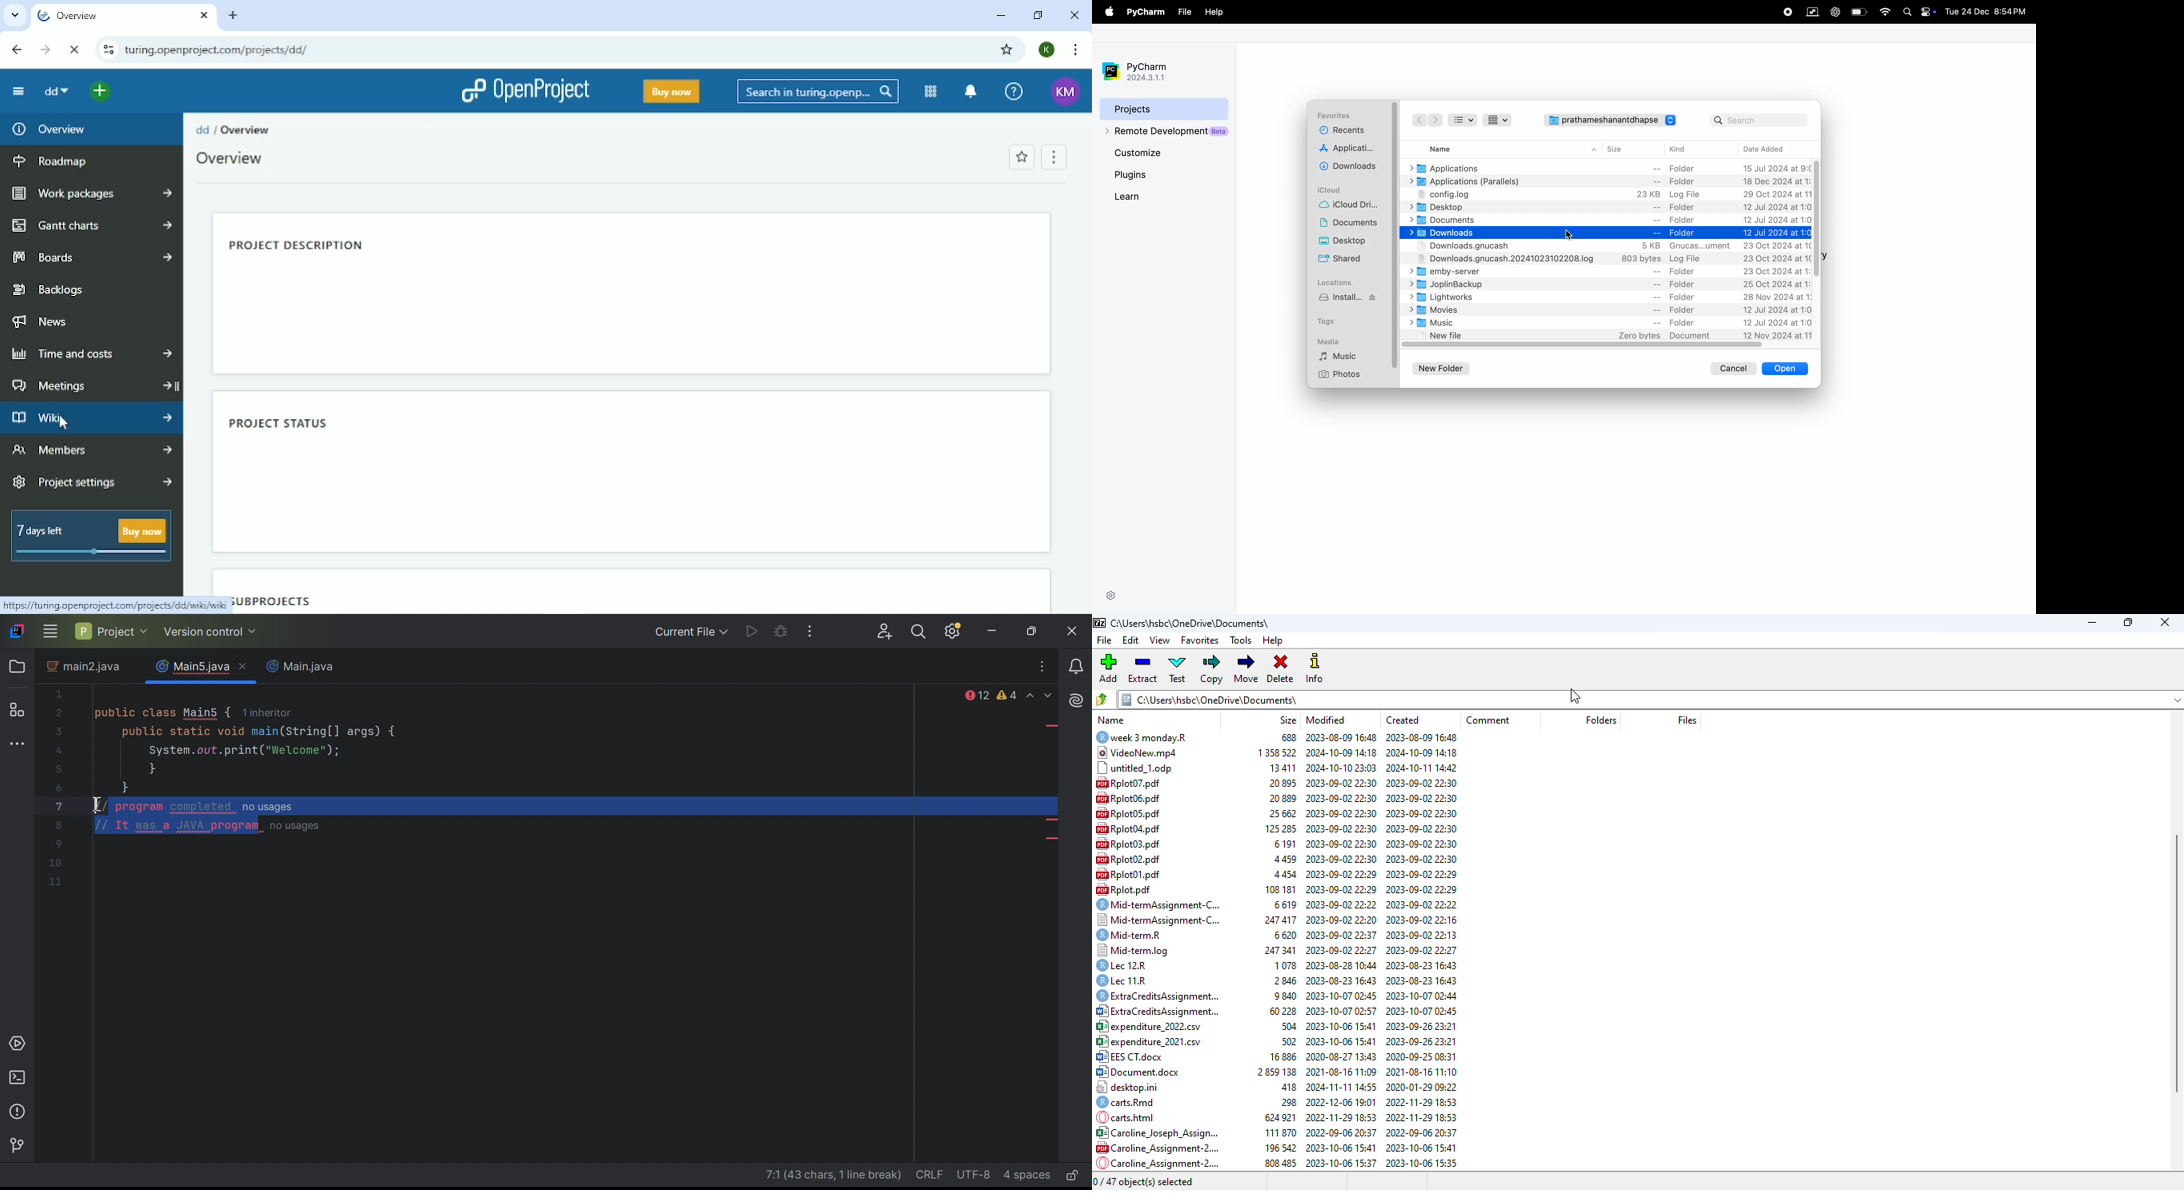 This screenshot has height=1204, width=2184. What do you see at coordinates (1281, 1073) in the screenshot?
I see `2859138` at bounding box center [1281, 1073].